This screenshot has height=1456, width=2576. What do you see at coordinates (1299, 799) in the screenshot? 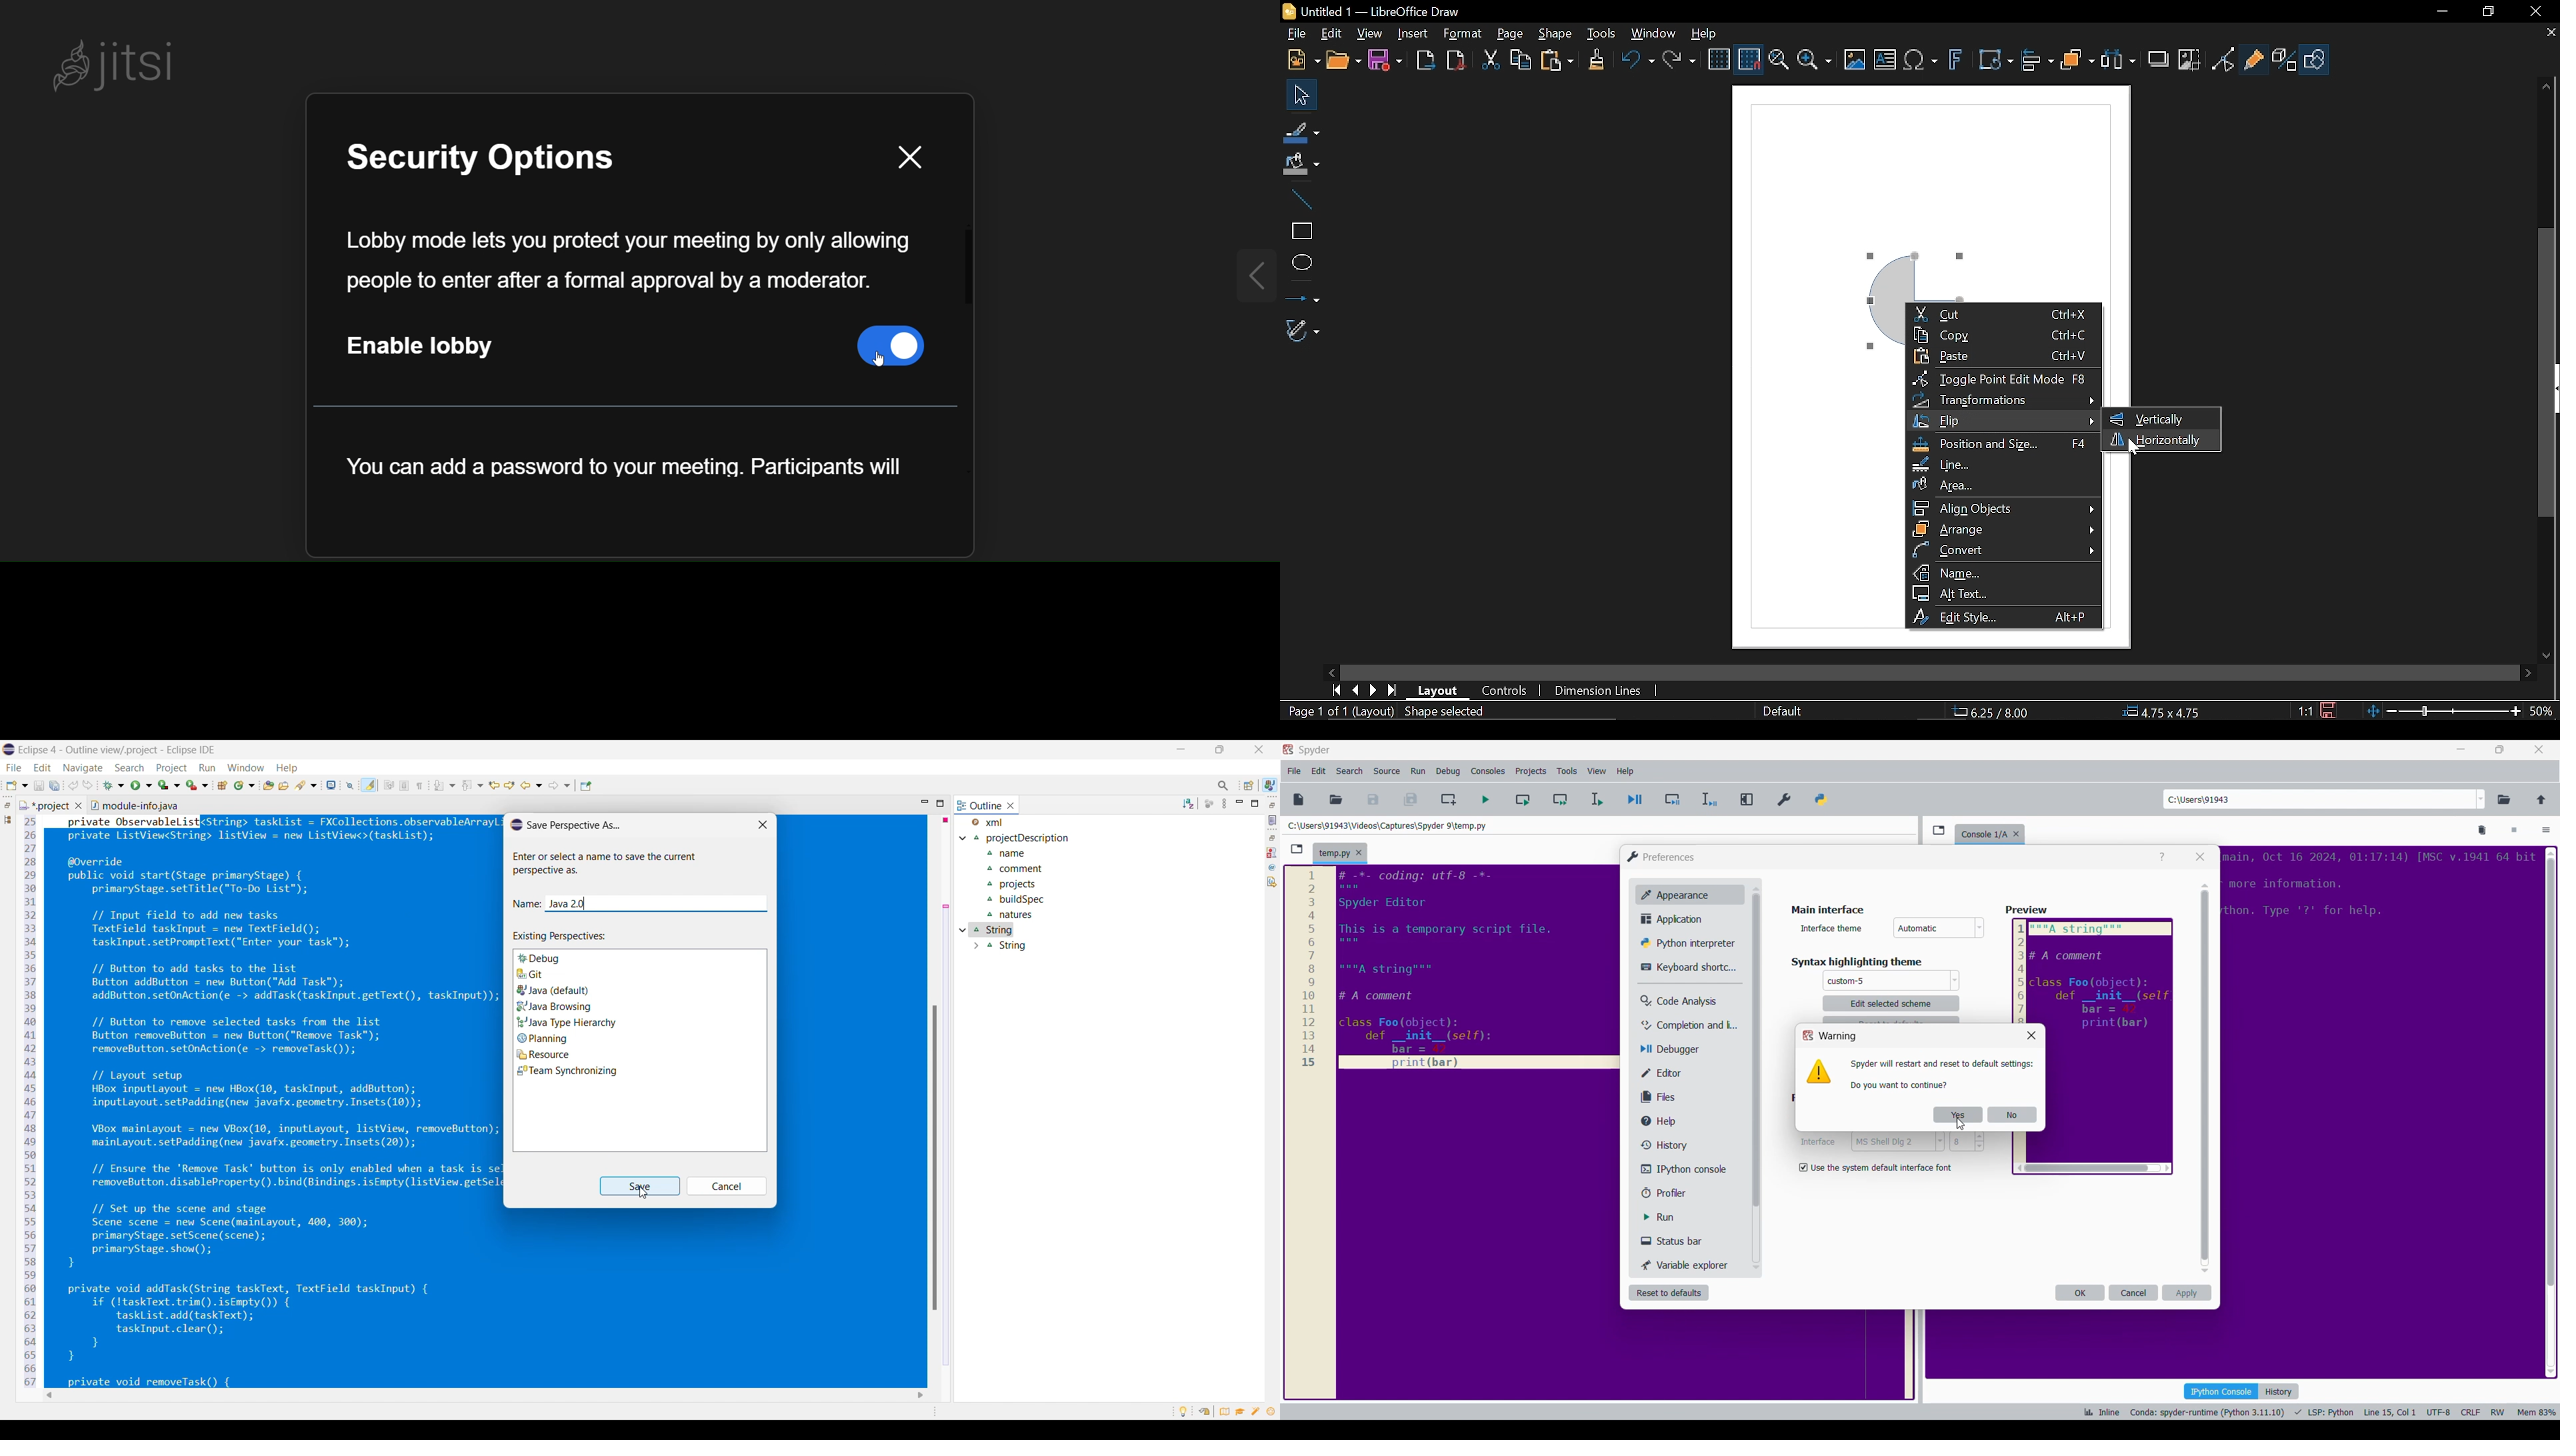
I see `New file` at bounding box center [1299, 799].